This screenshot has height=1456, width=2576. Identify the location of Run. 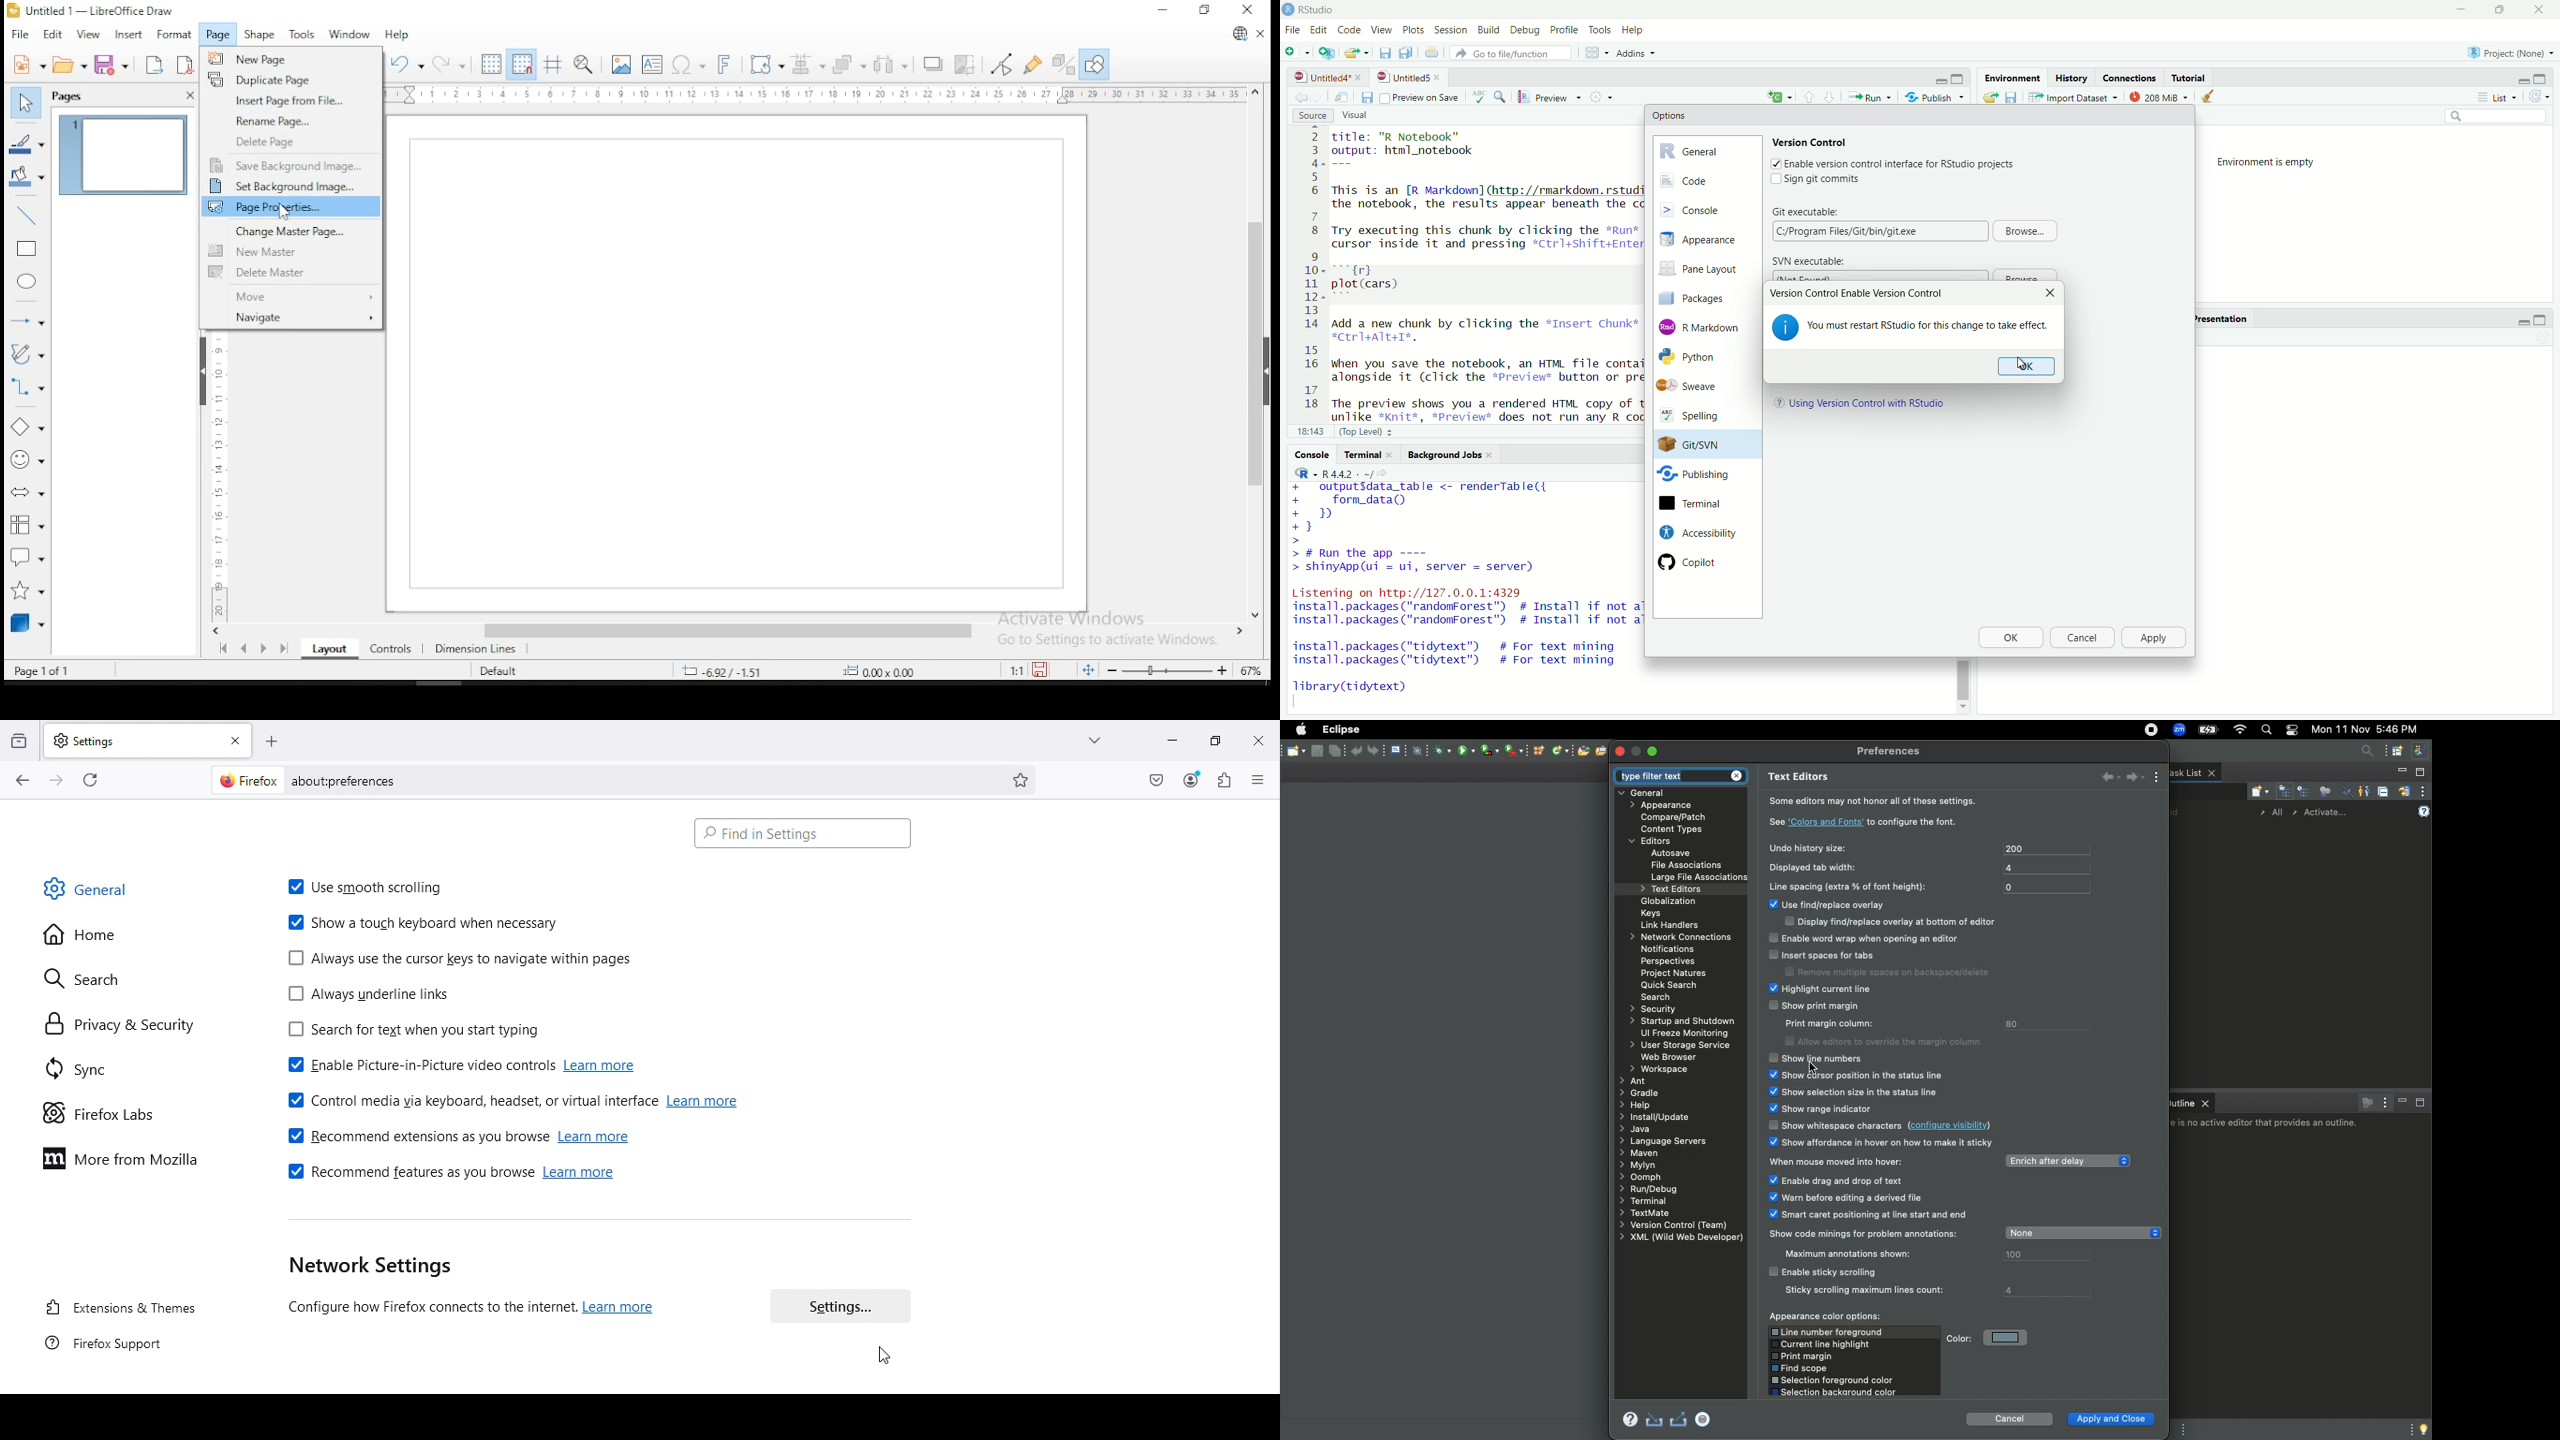
(1869, 97).